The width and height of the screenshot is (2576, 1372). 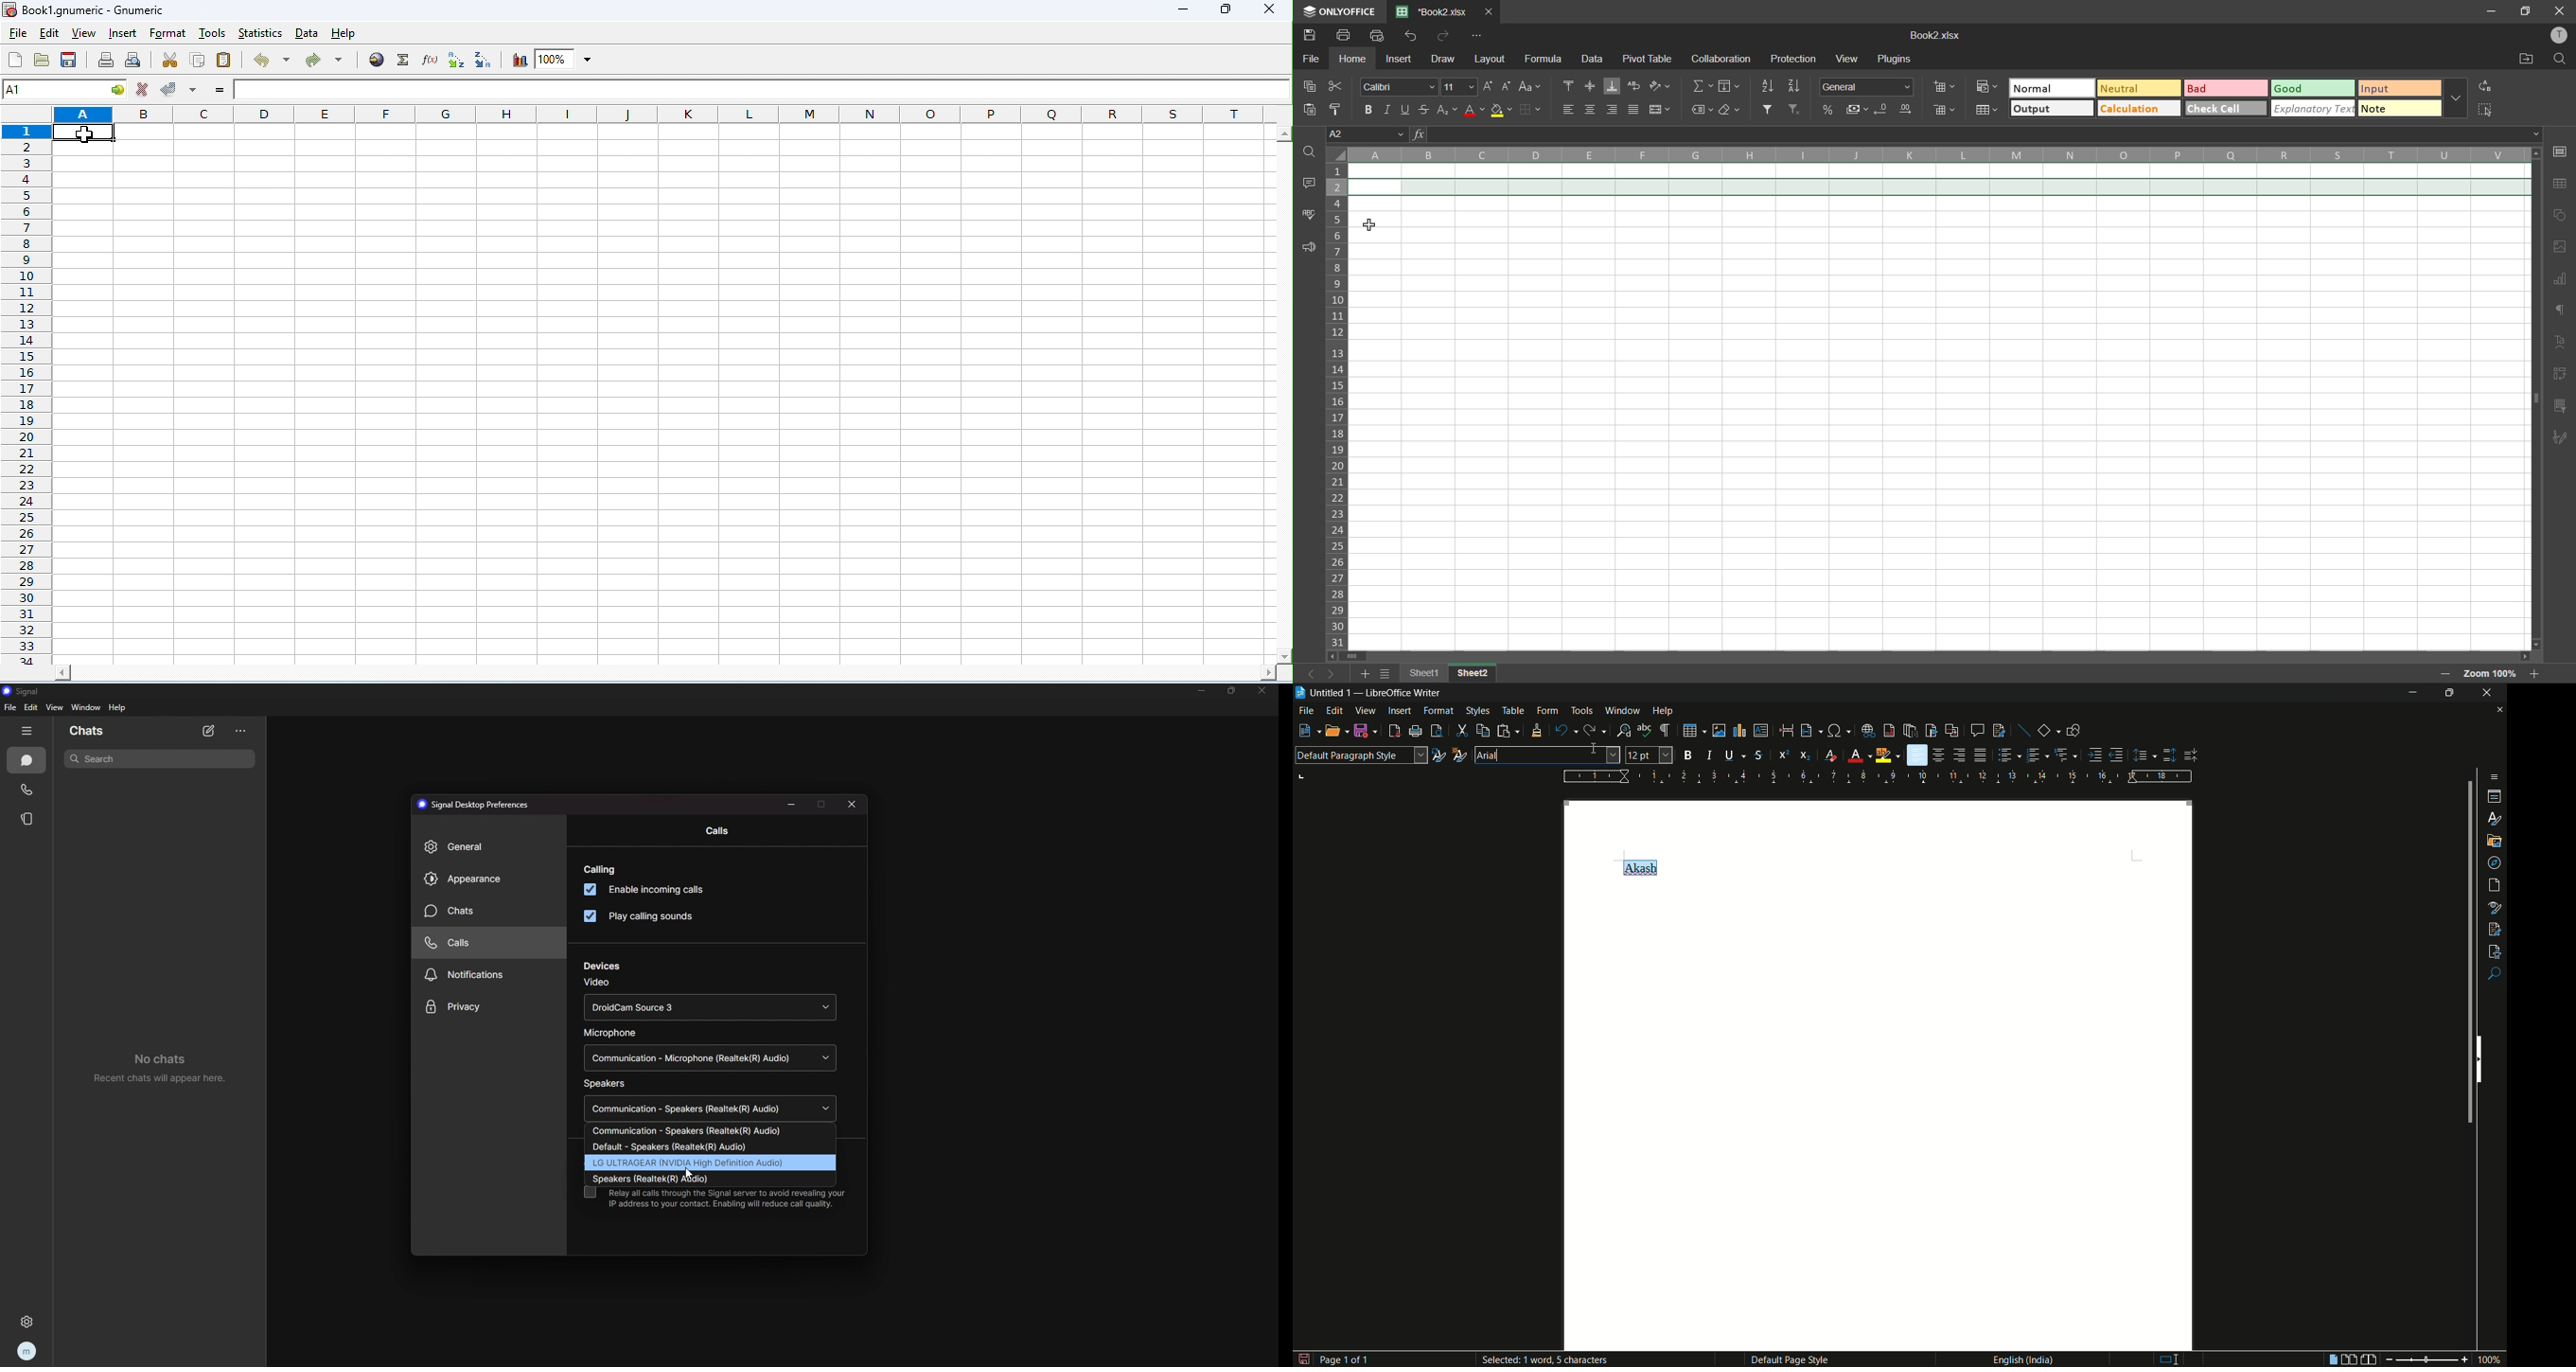 What do you see at coordinates (1336, 711) in the screenshot?
I see `edit menu` at bounding box center [1336, 711].